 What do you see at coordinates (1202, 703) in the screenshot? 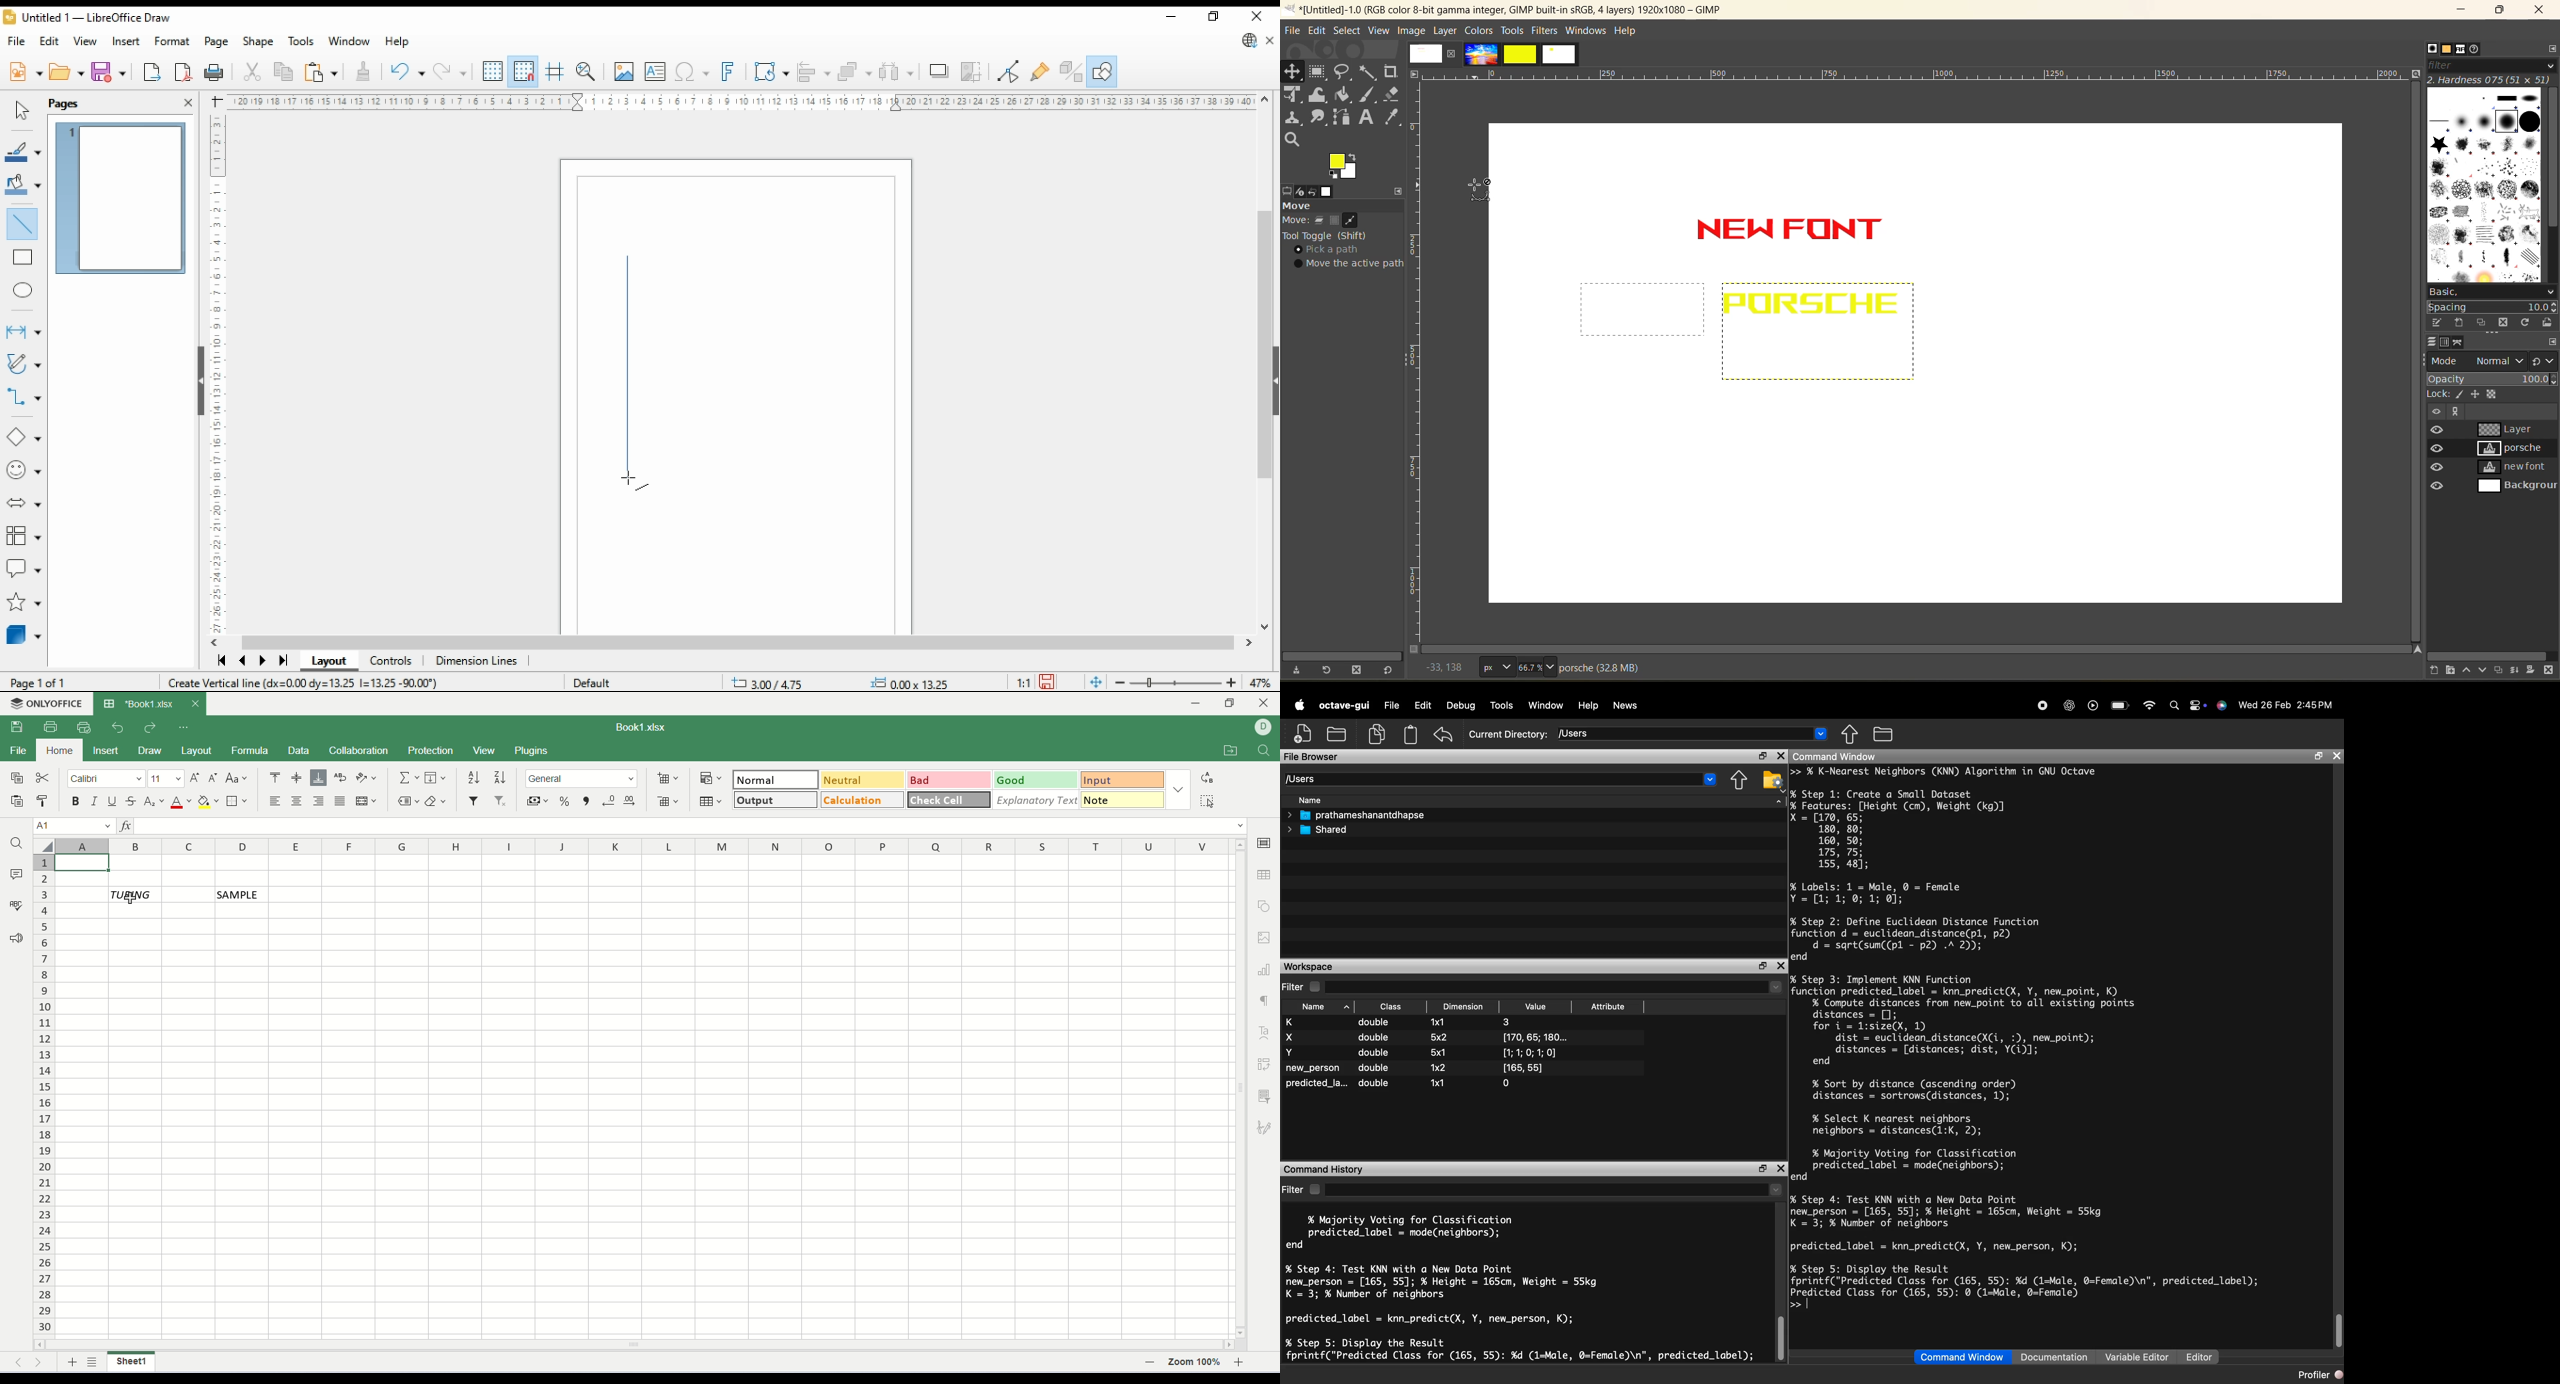
I see `minimize` at bounding box center [1202, 703].